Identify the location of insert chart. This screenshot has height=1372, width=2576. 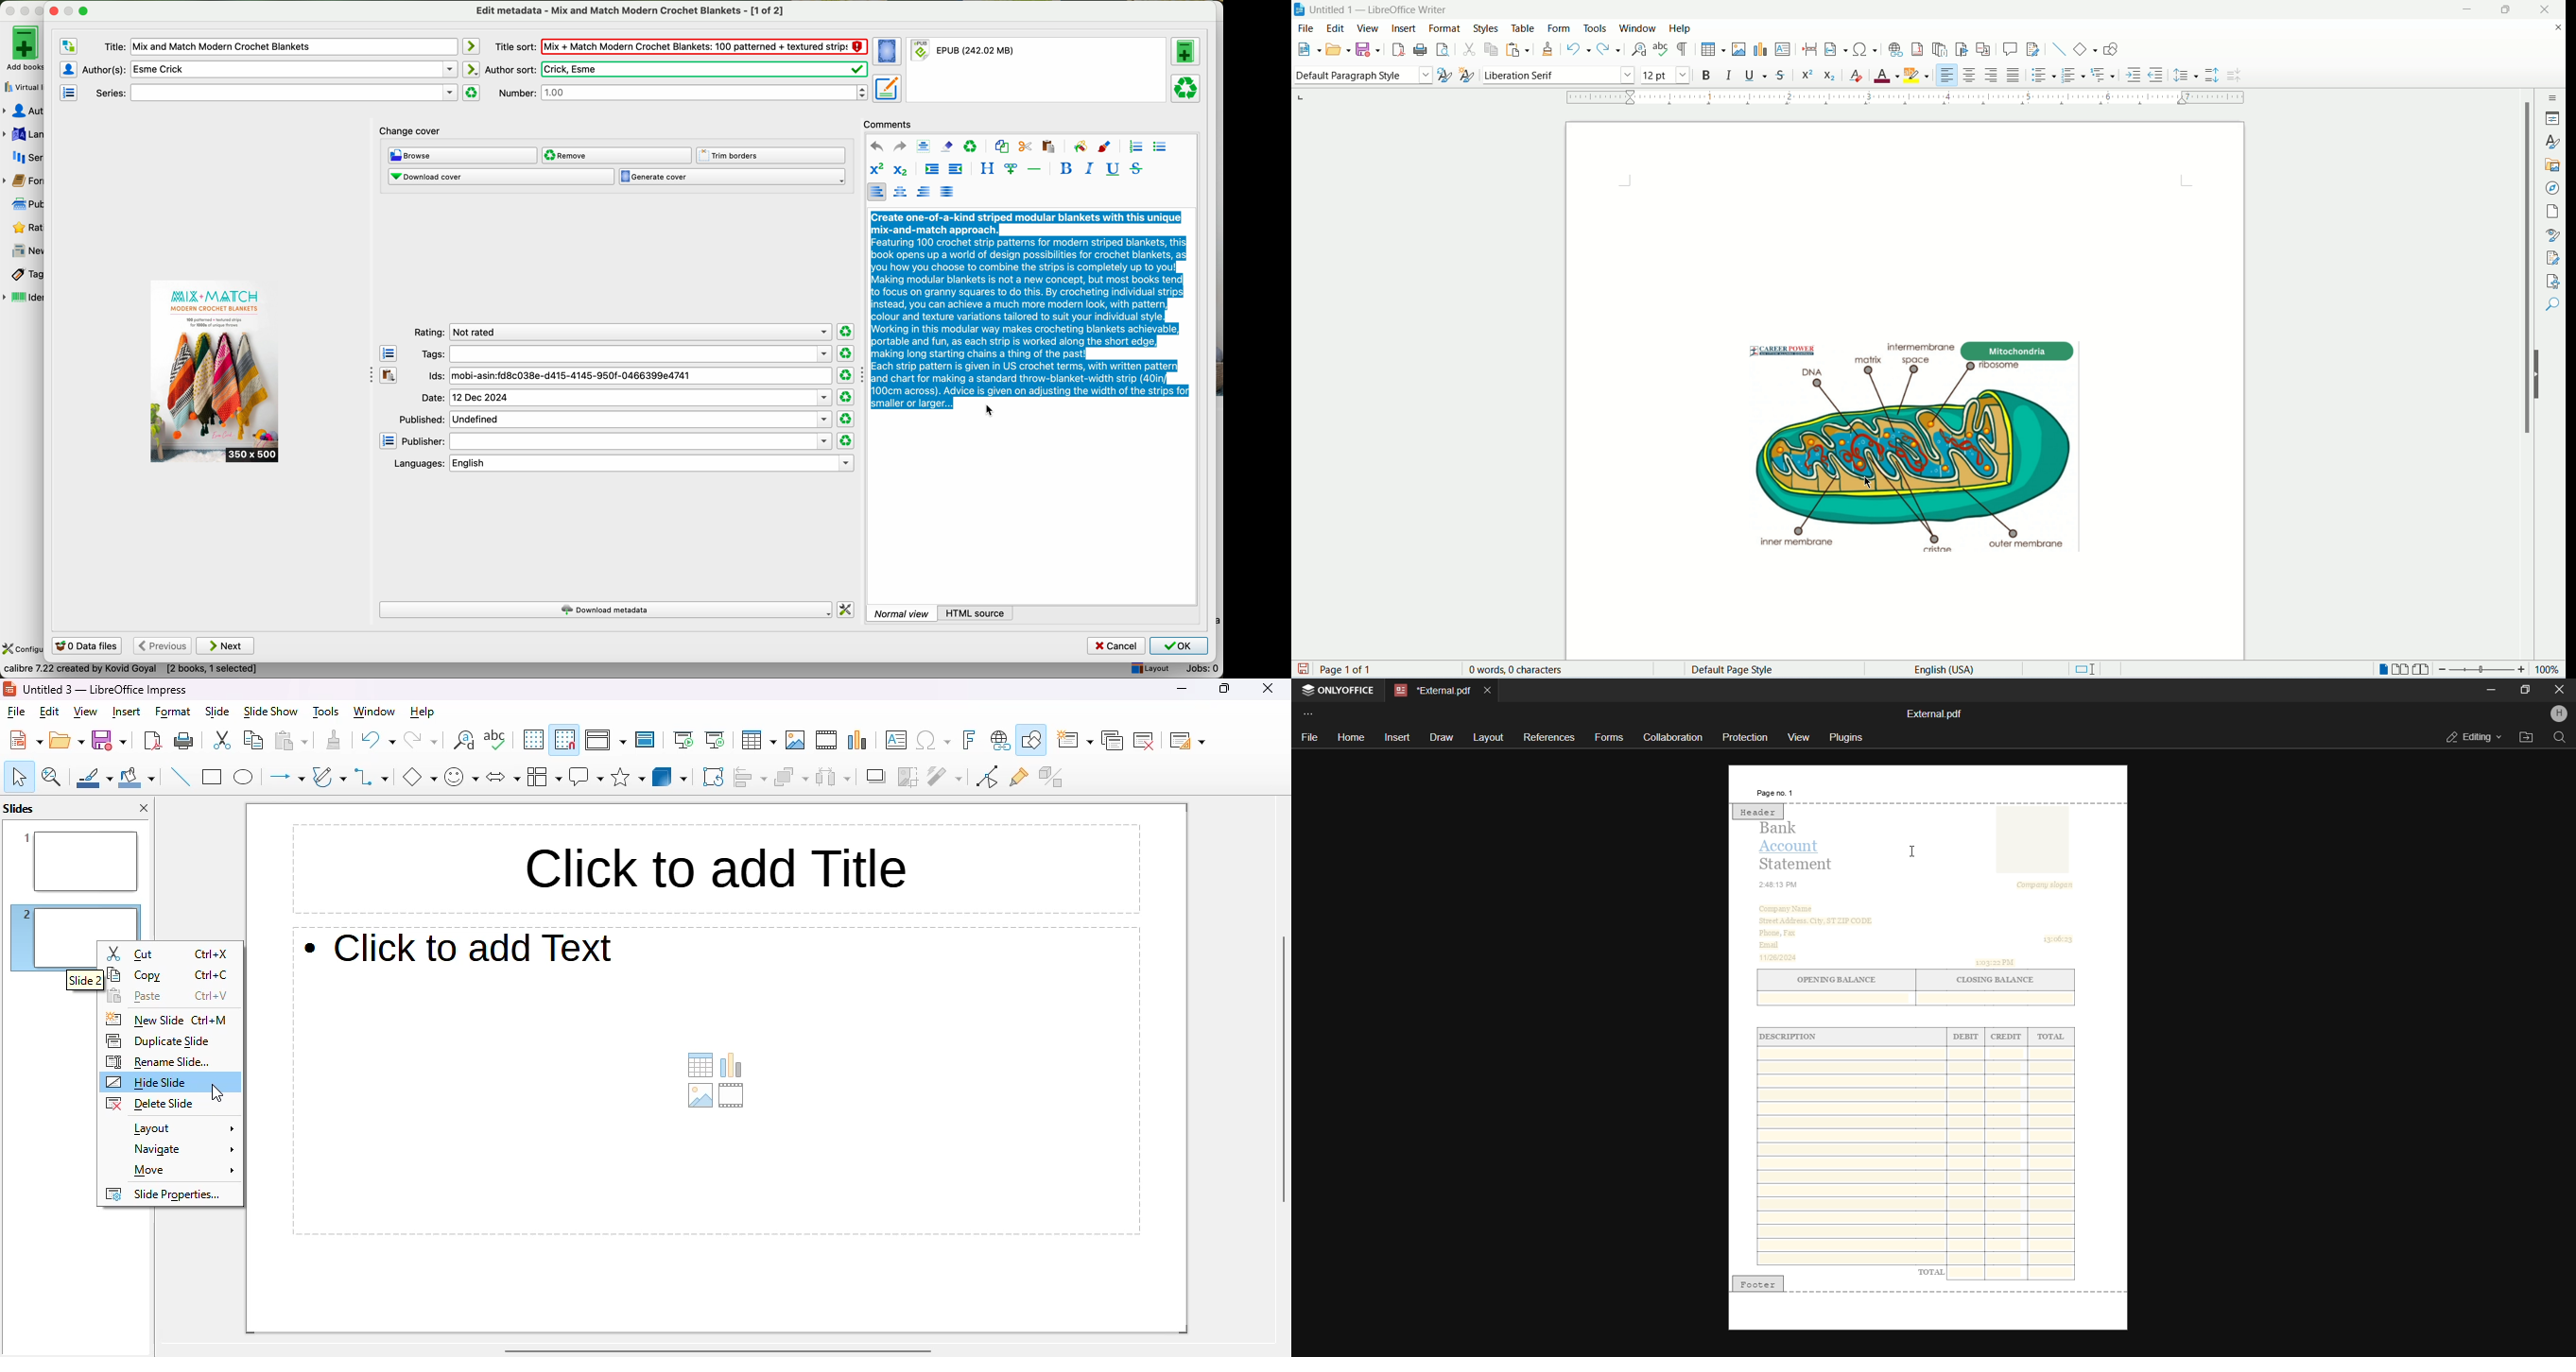
(1760, 50).